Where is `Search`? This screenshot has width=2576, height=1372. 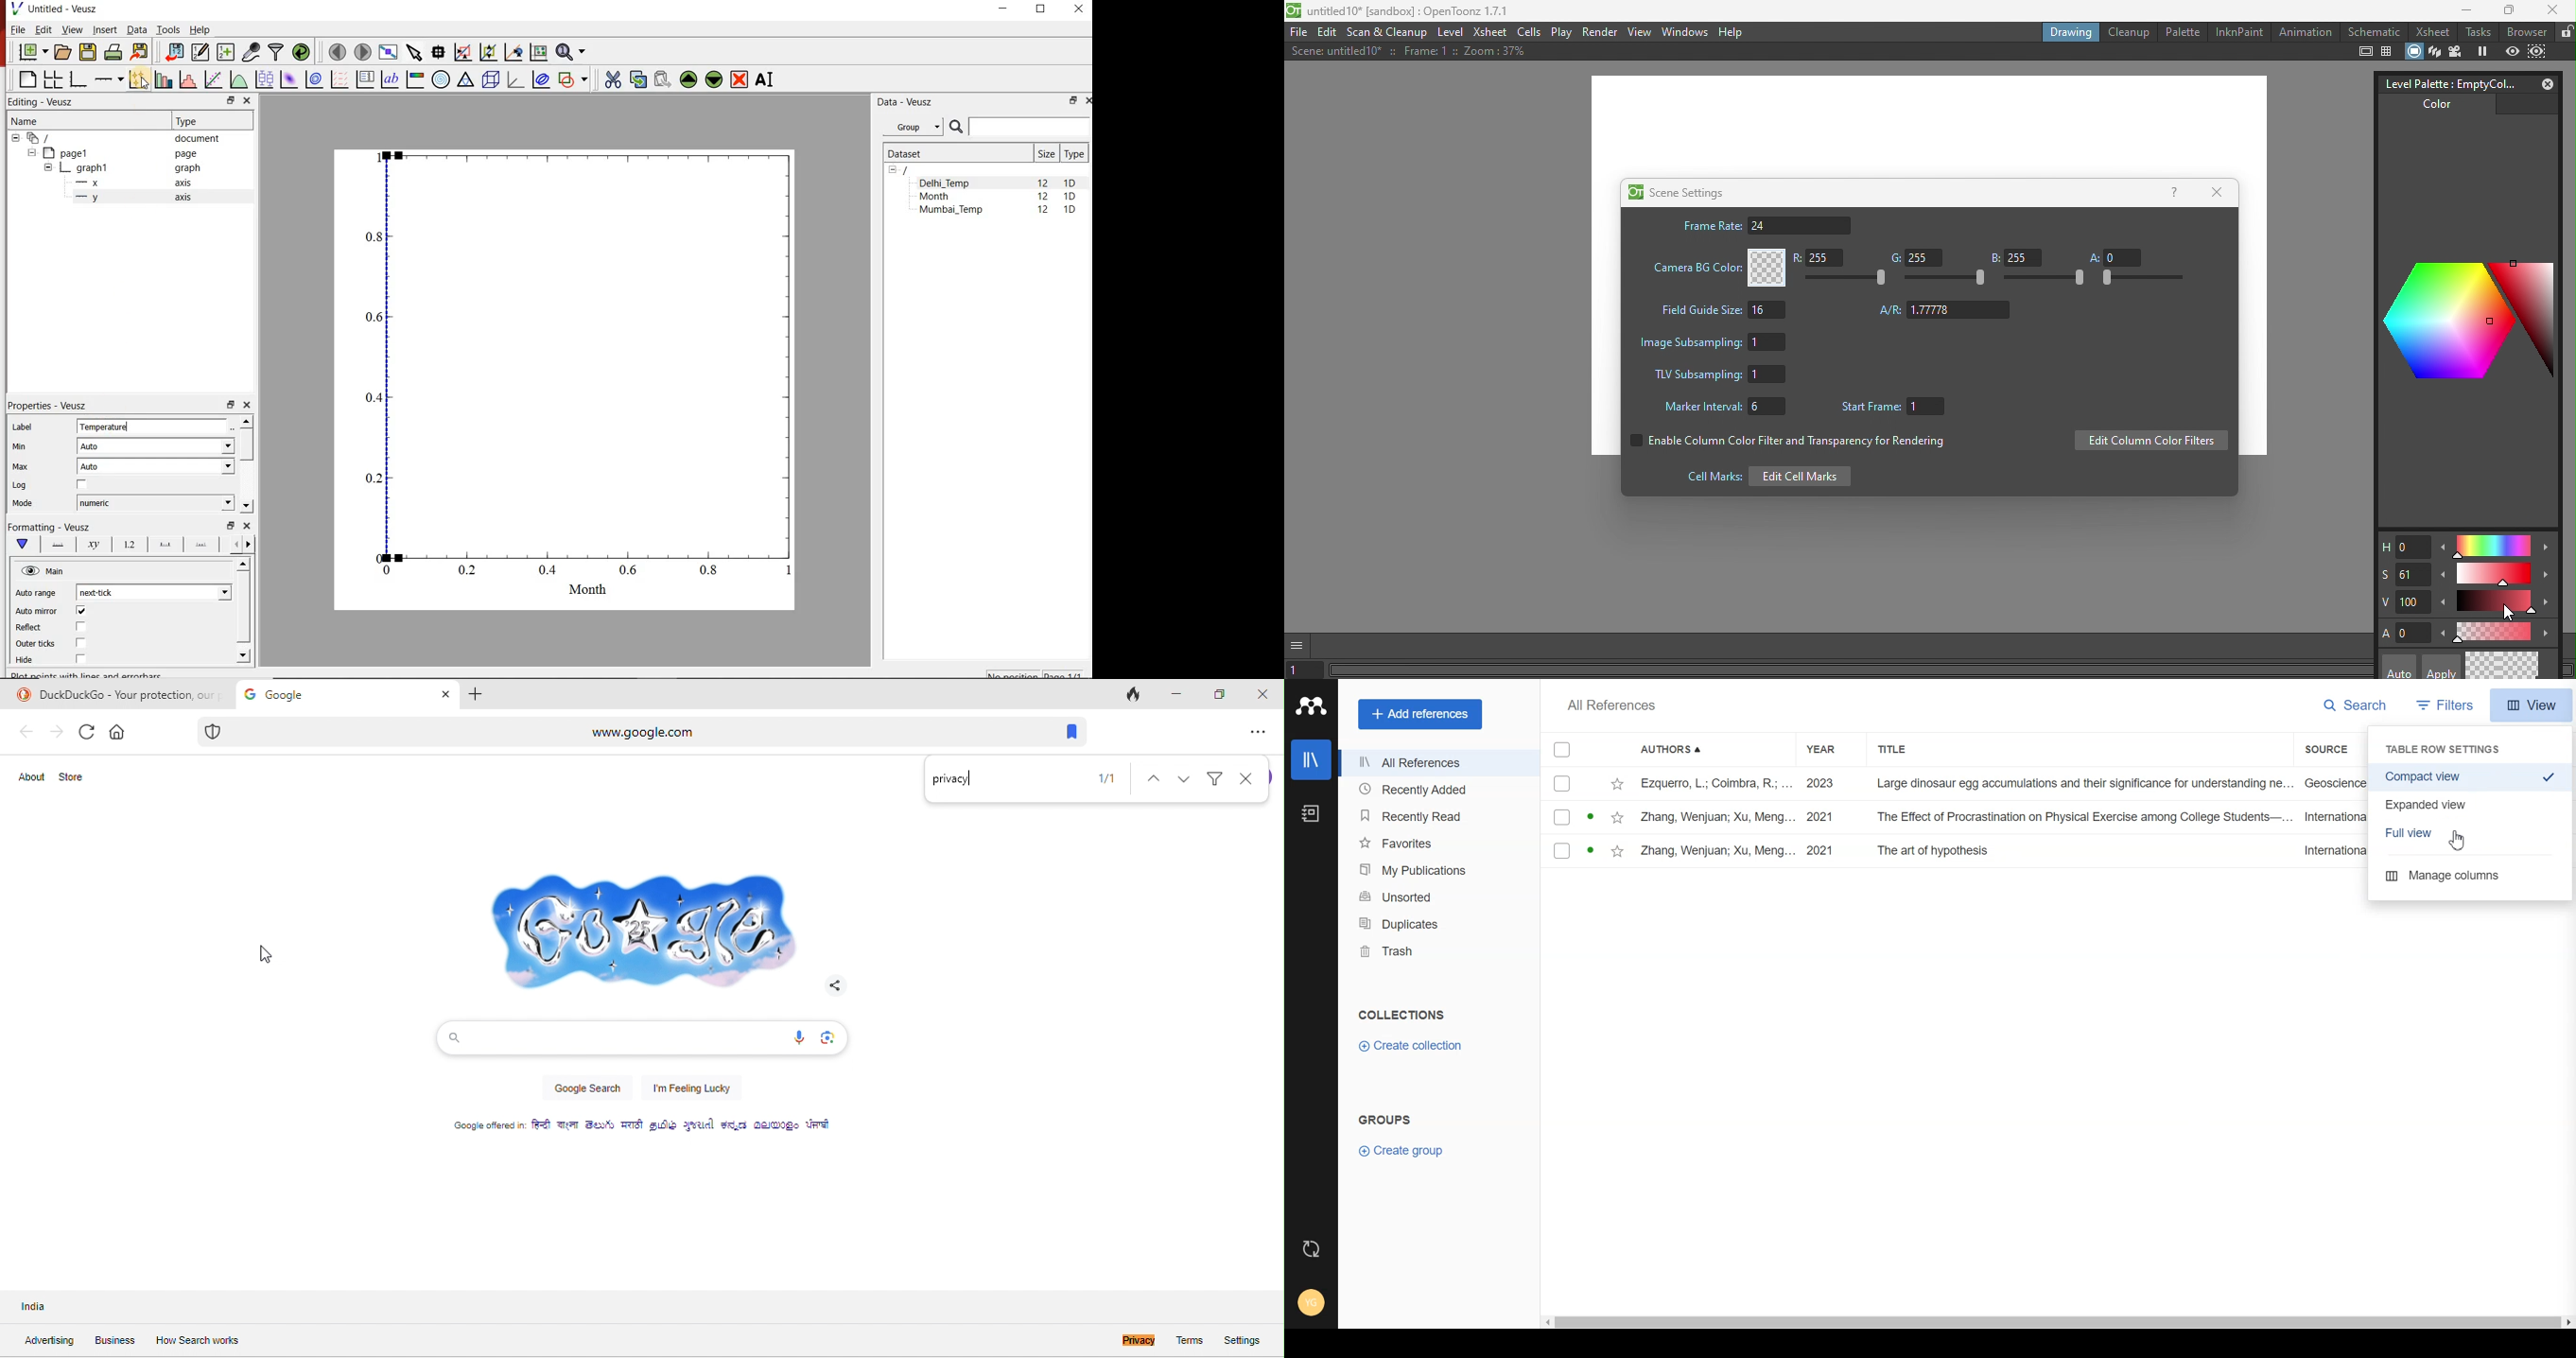
Search is located at coordinates (2357, 705).